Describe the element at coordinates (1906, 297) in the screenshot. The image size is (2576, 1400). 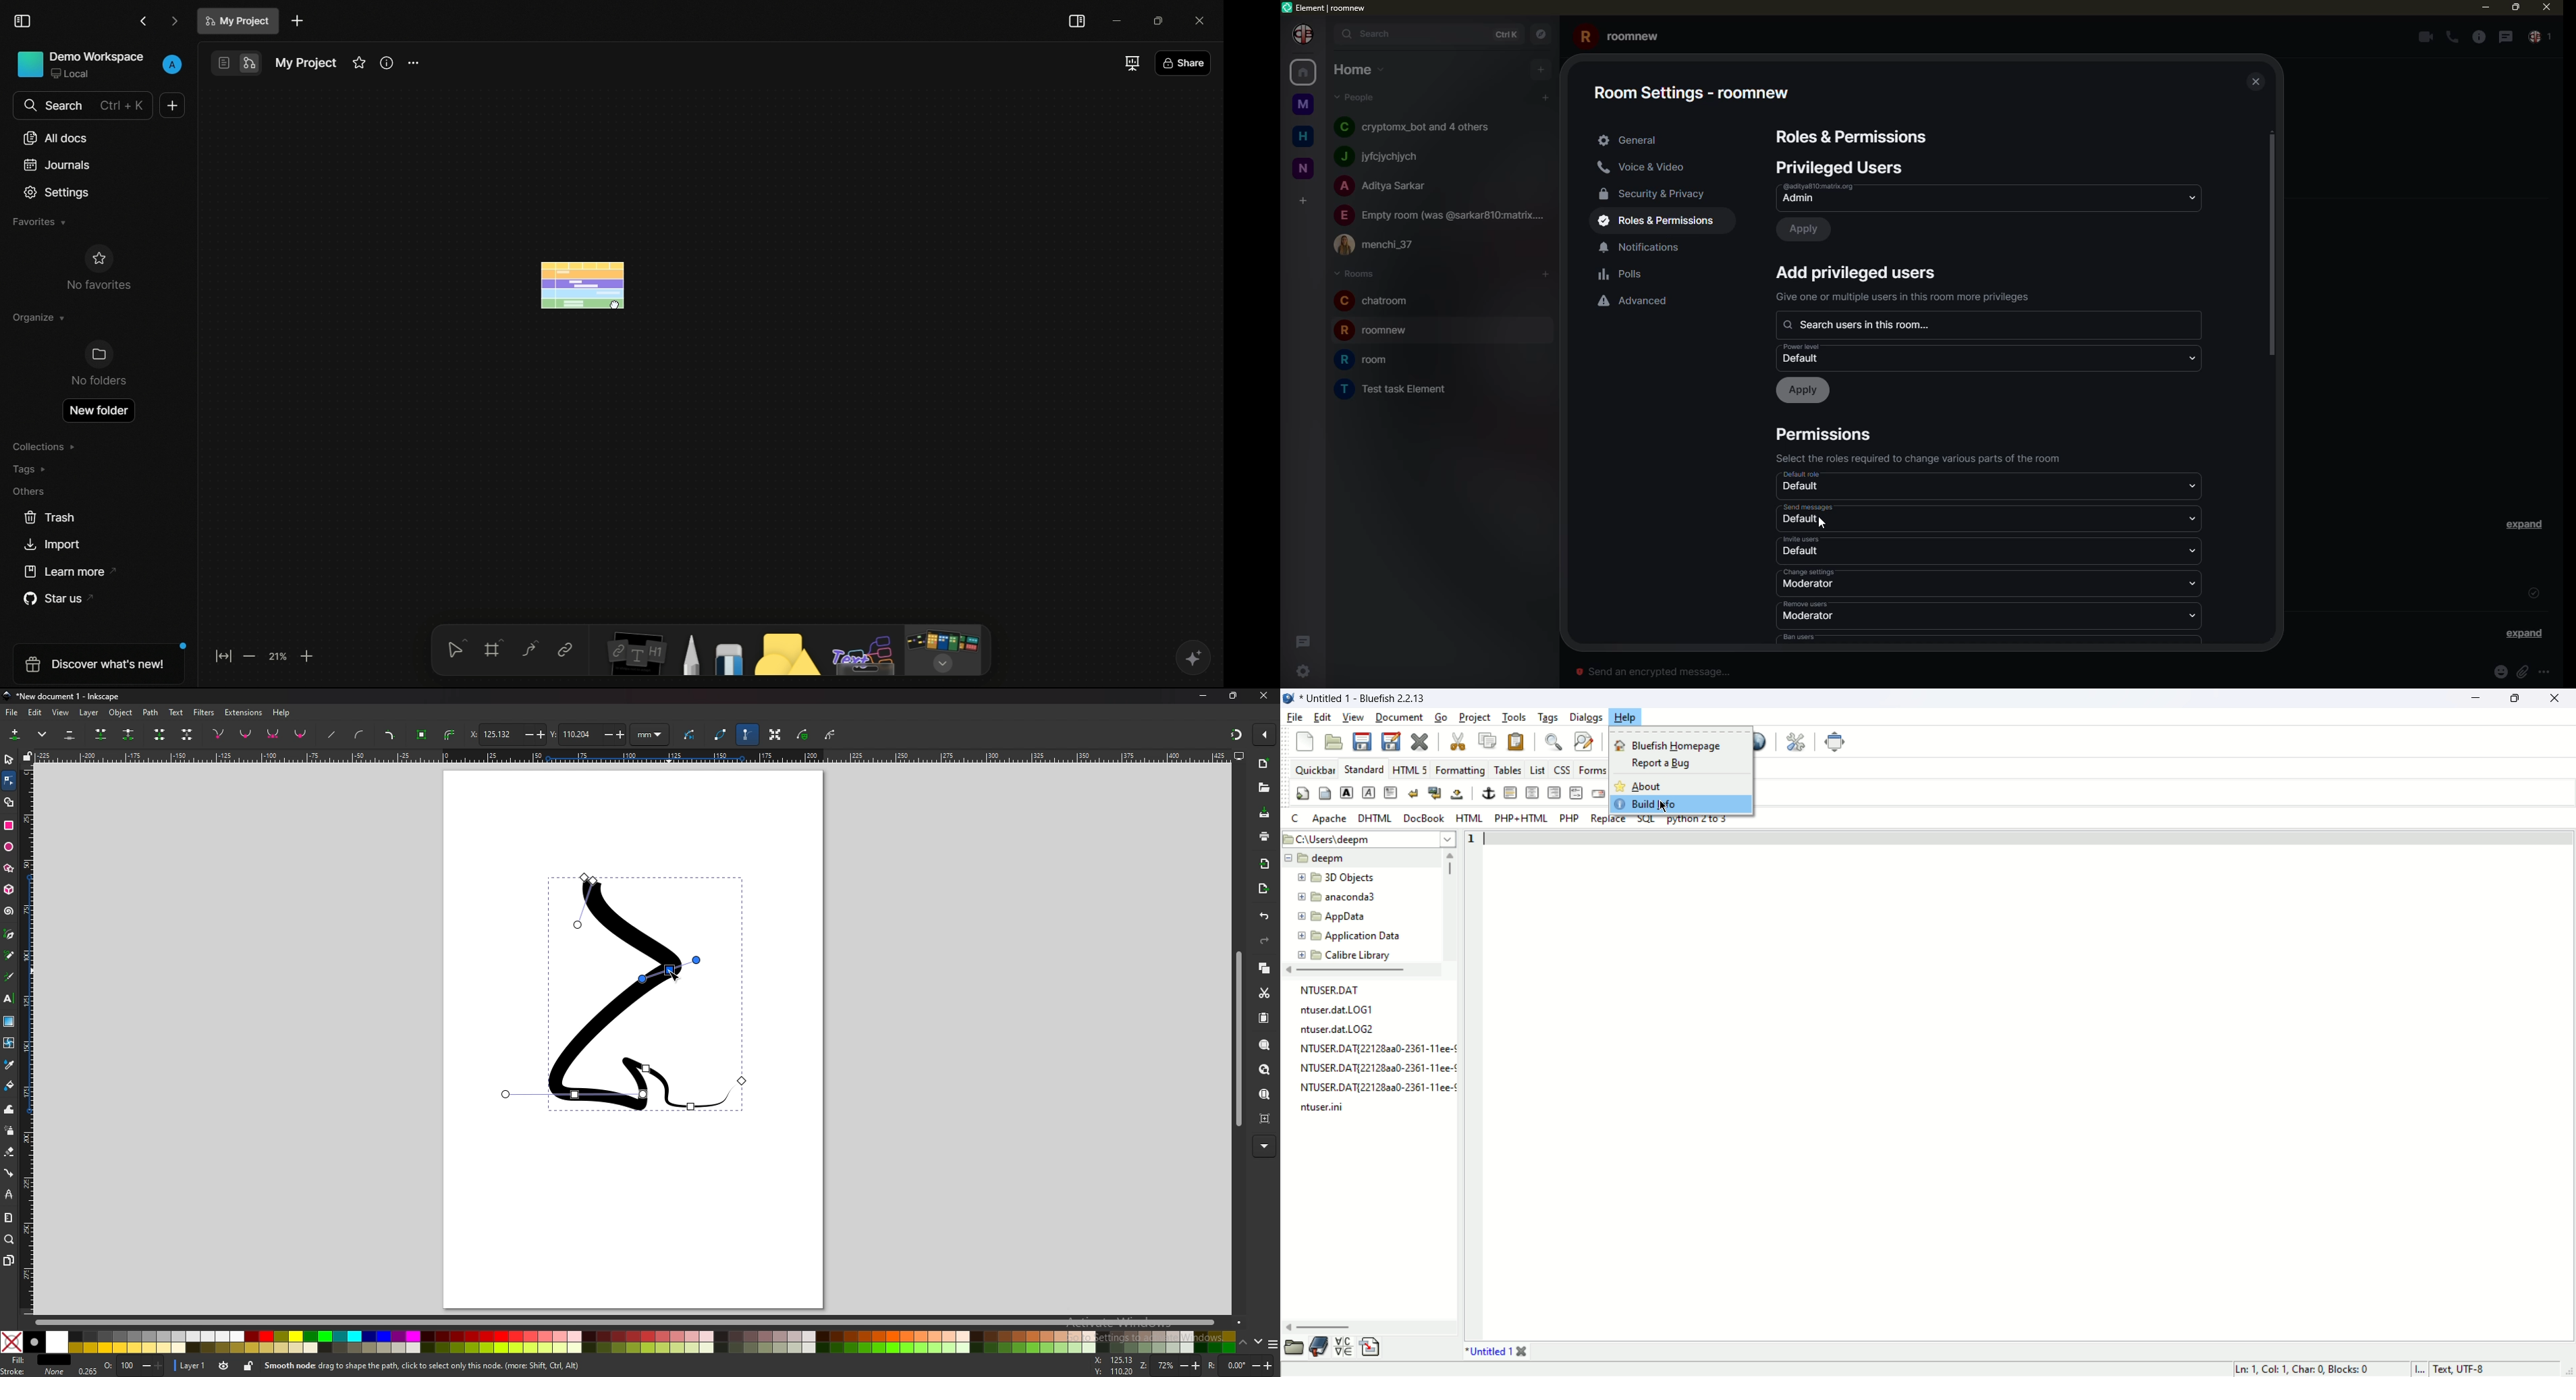
I see `priviledge` at that location.